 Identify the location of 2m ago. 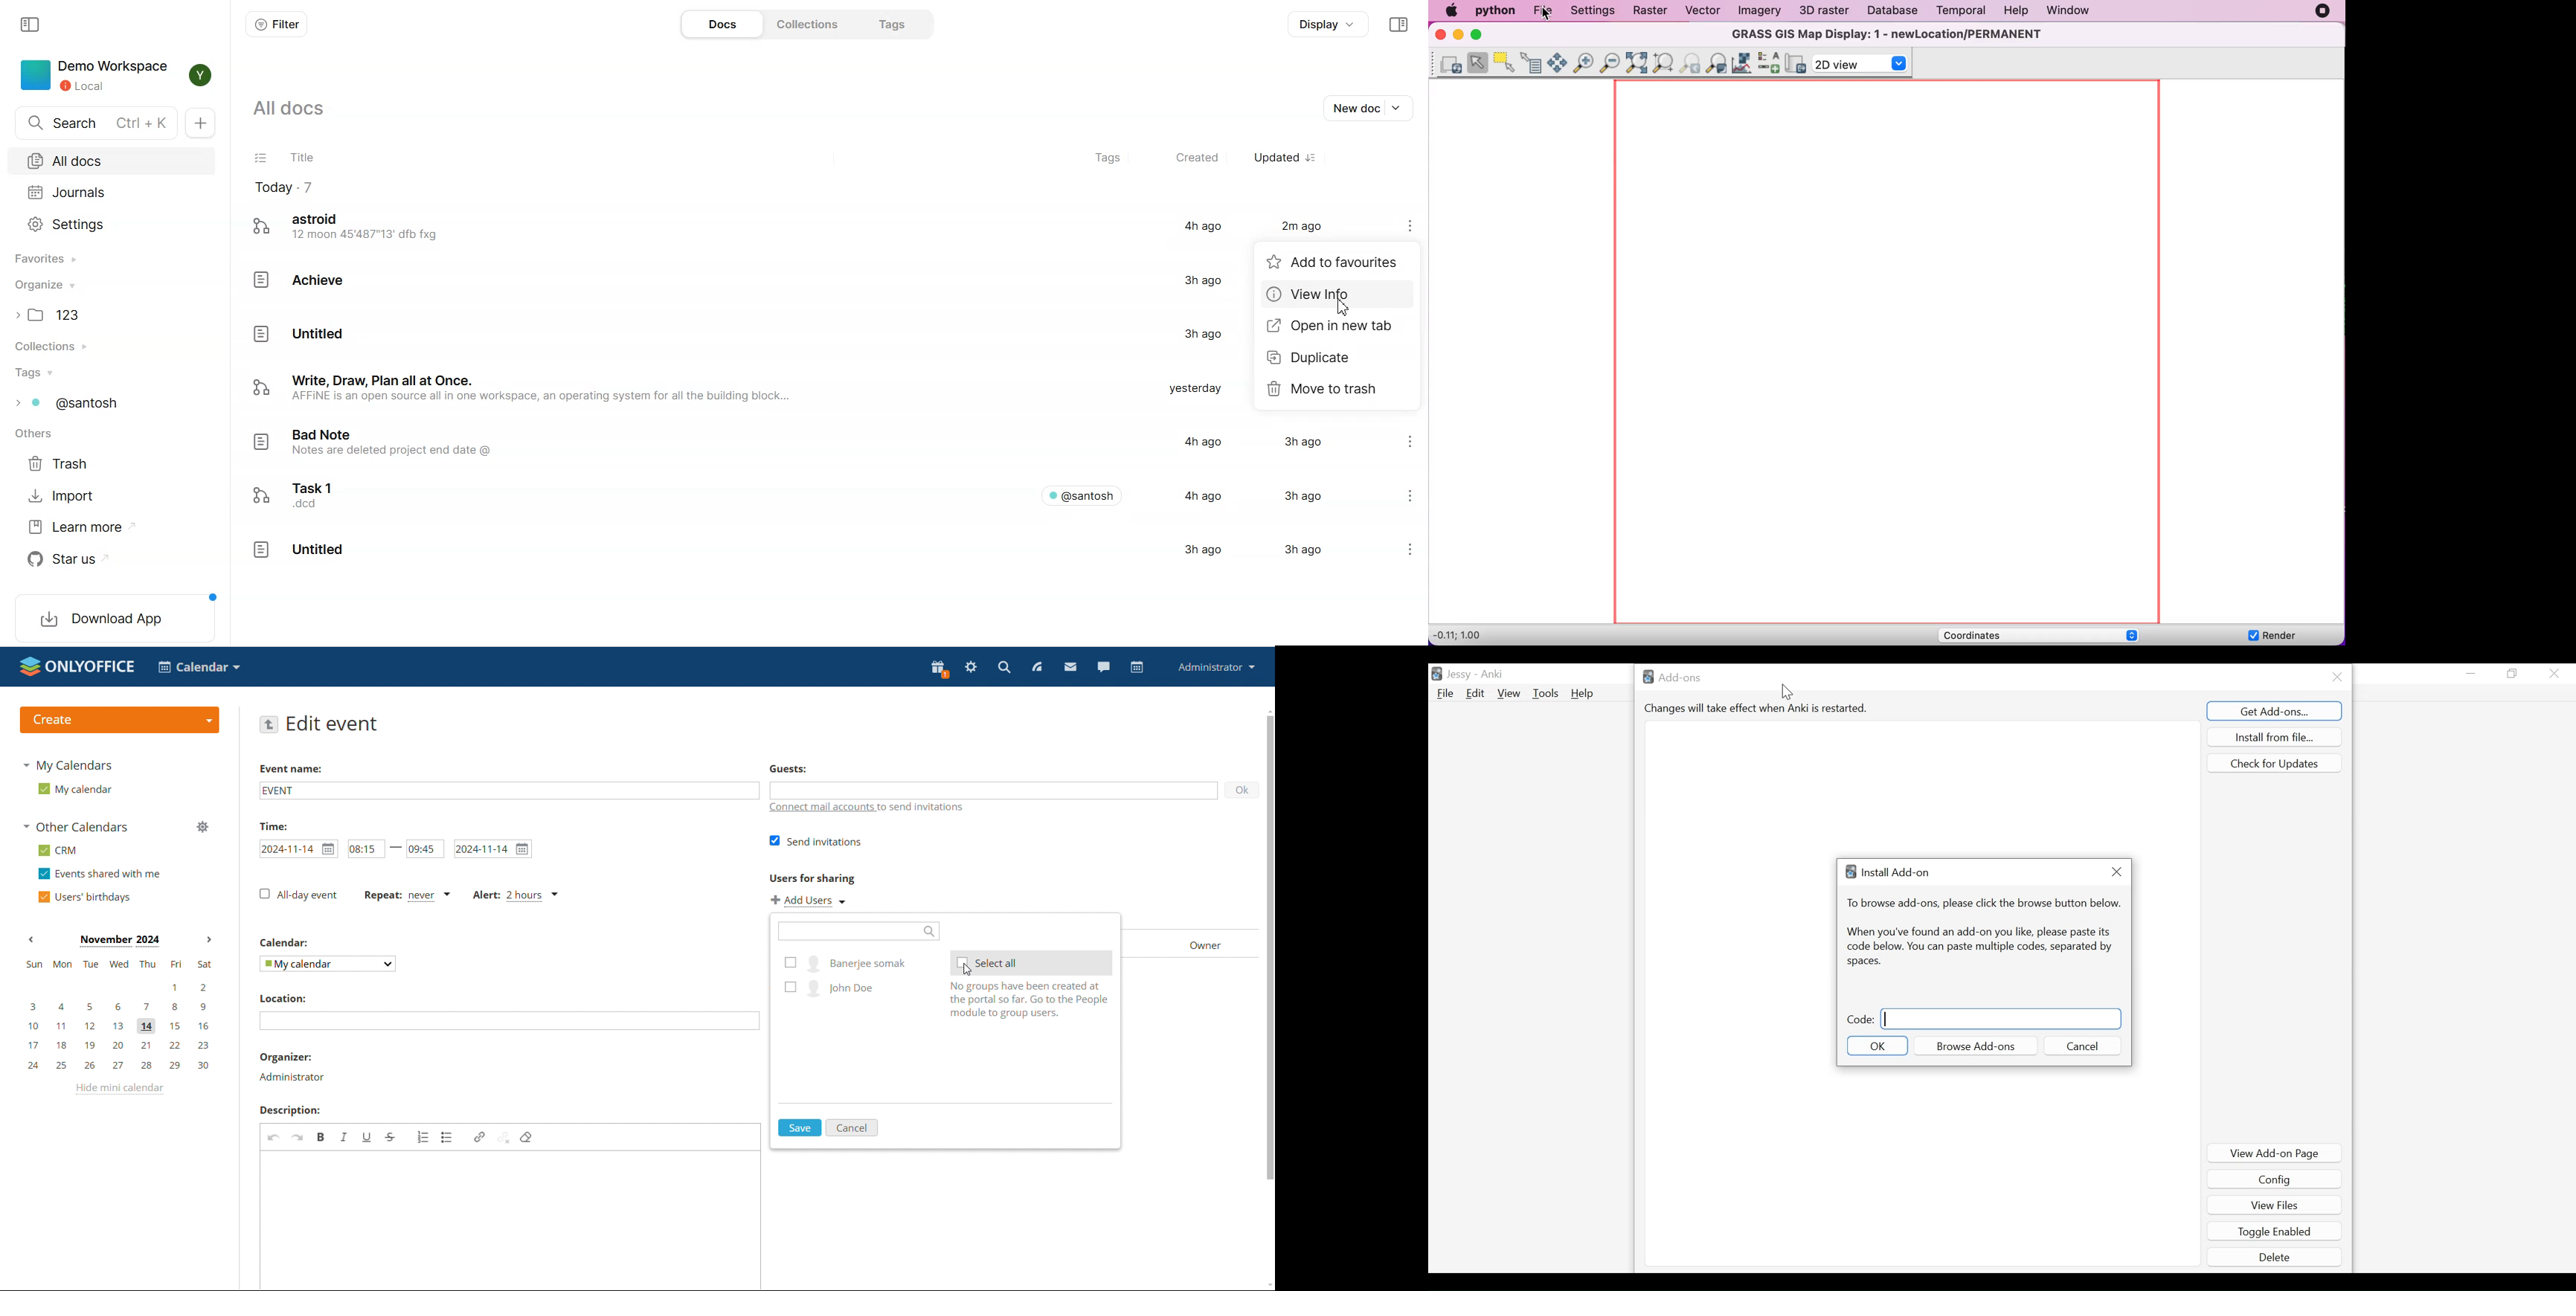
(1305, 225).